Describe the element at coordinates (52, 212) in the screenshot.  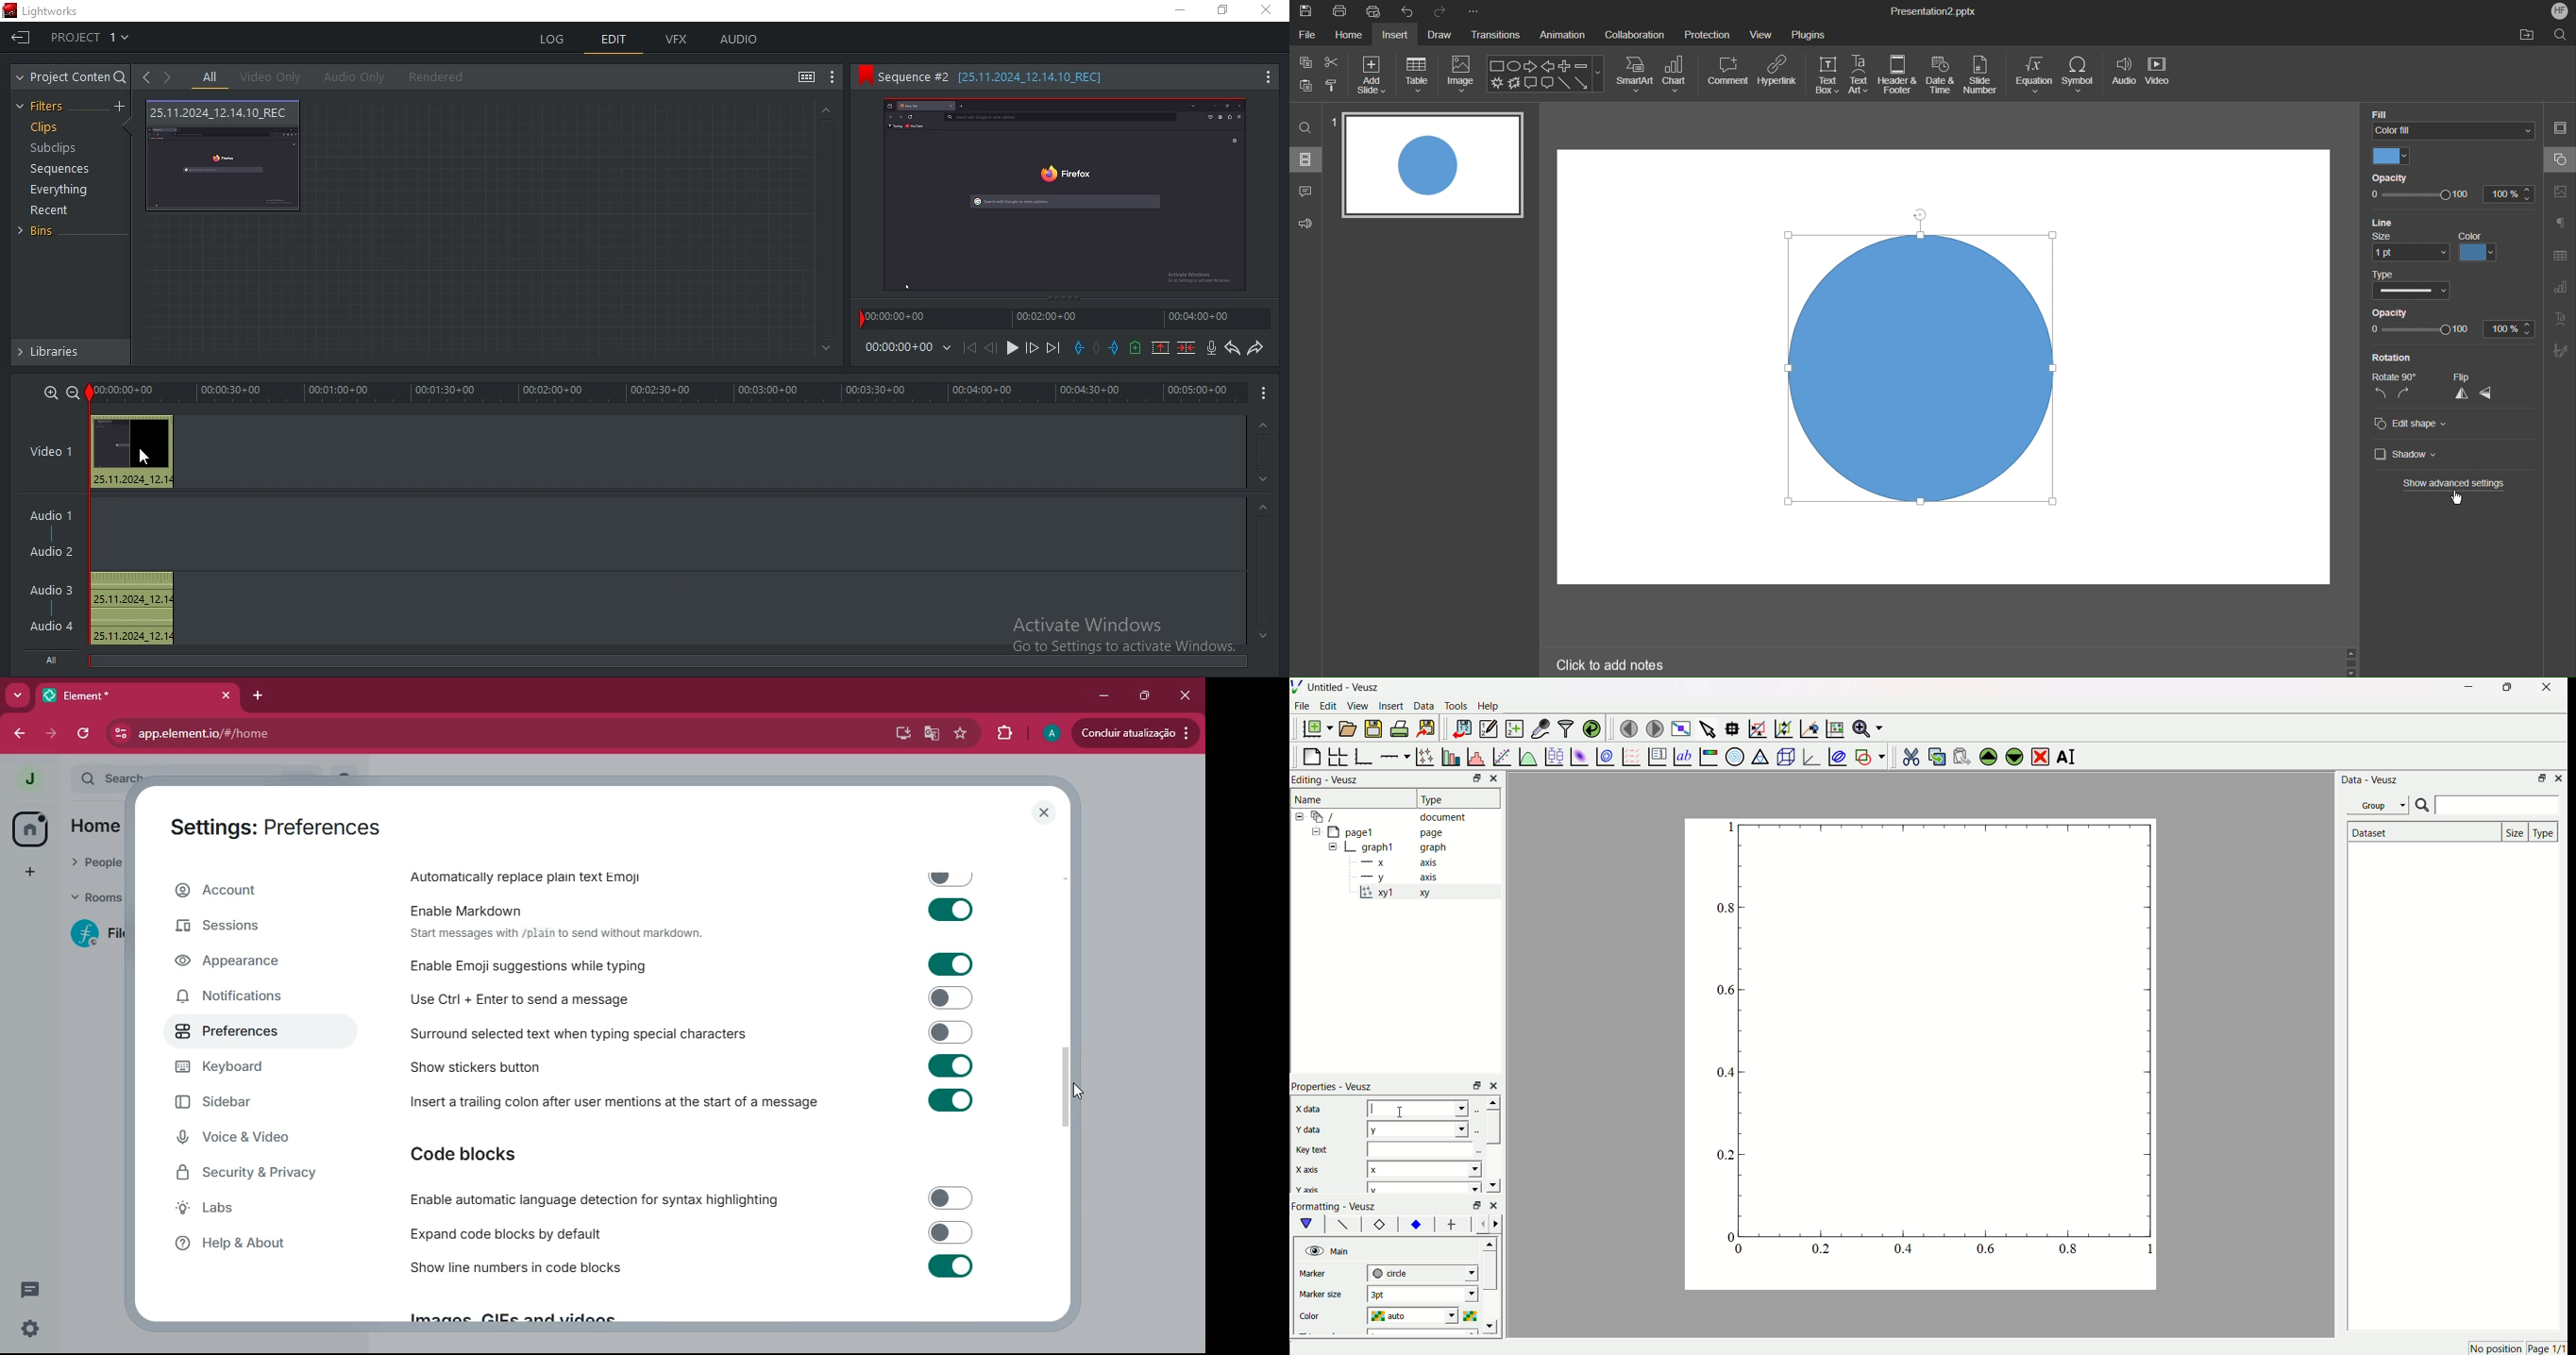
I see `recent` at that location.